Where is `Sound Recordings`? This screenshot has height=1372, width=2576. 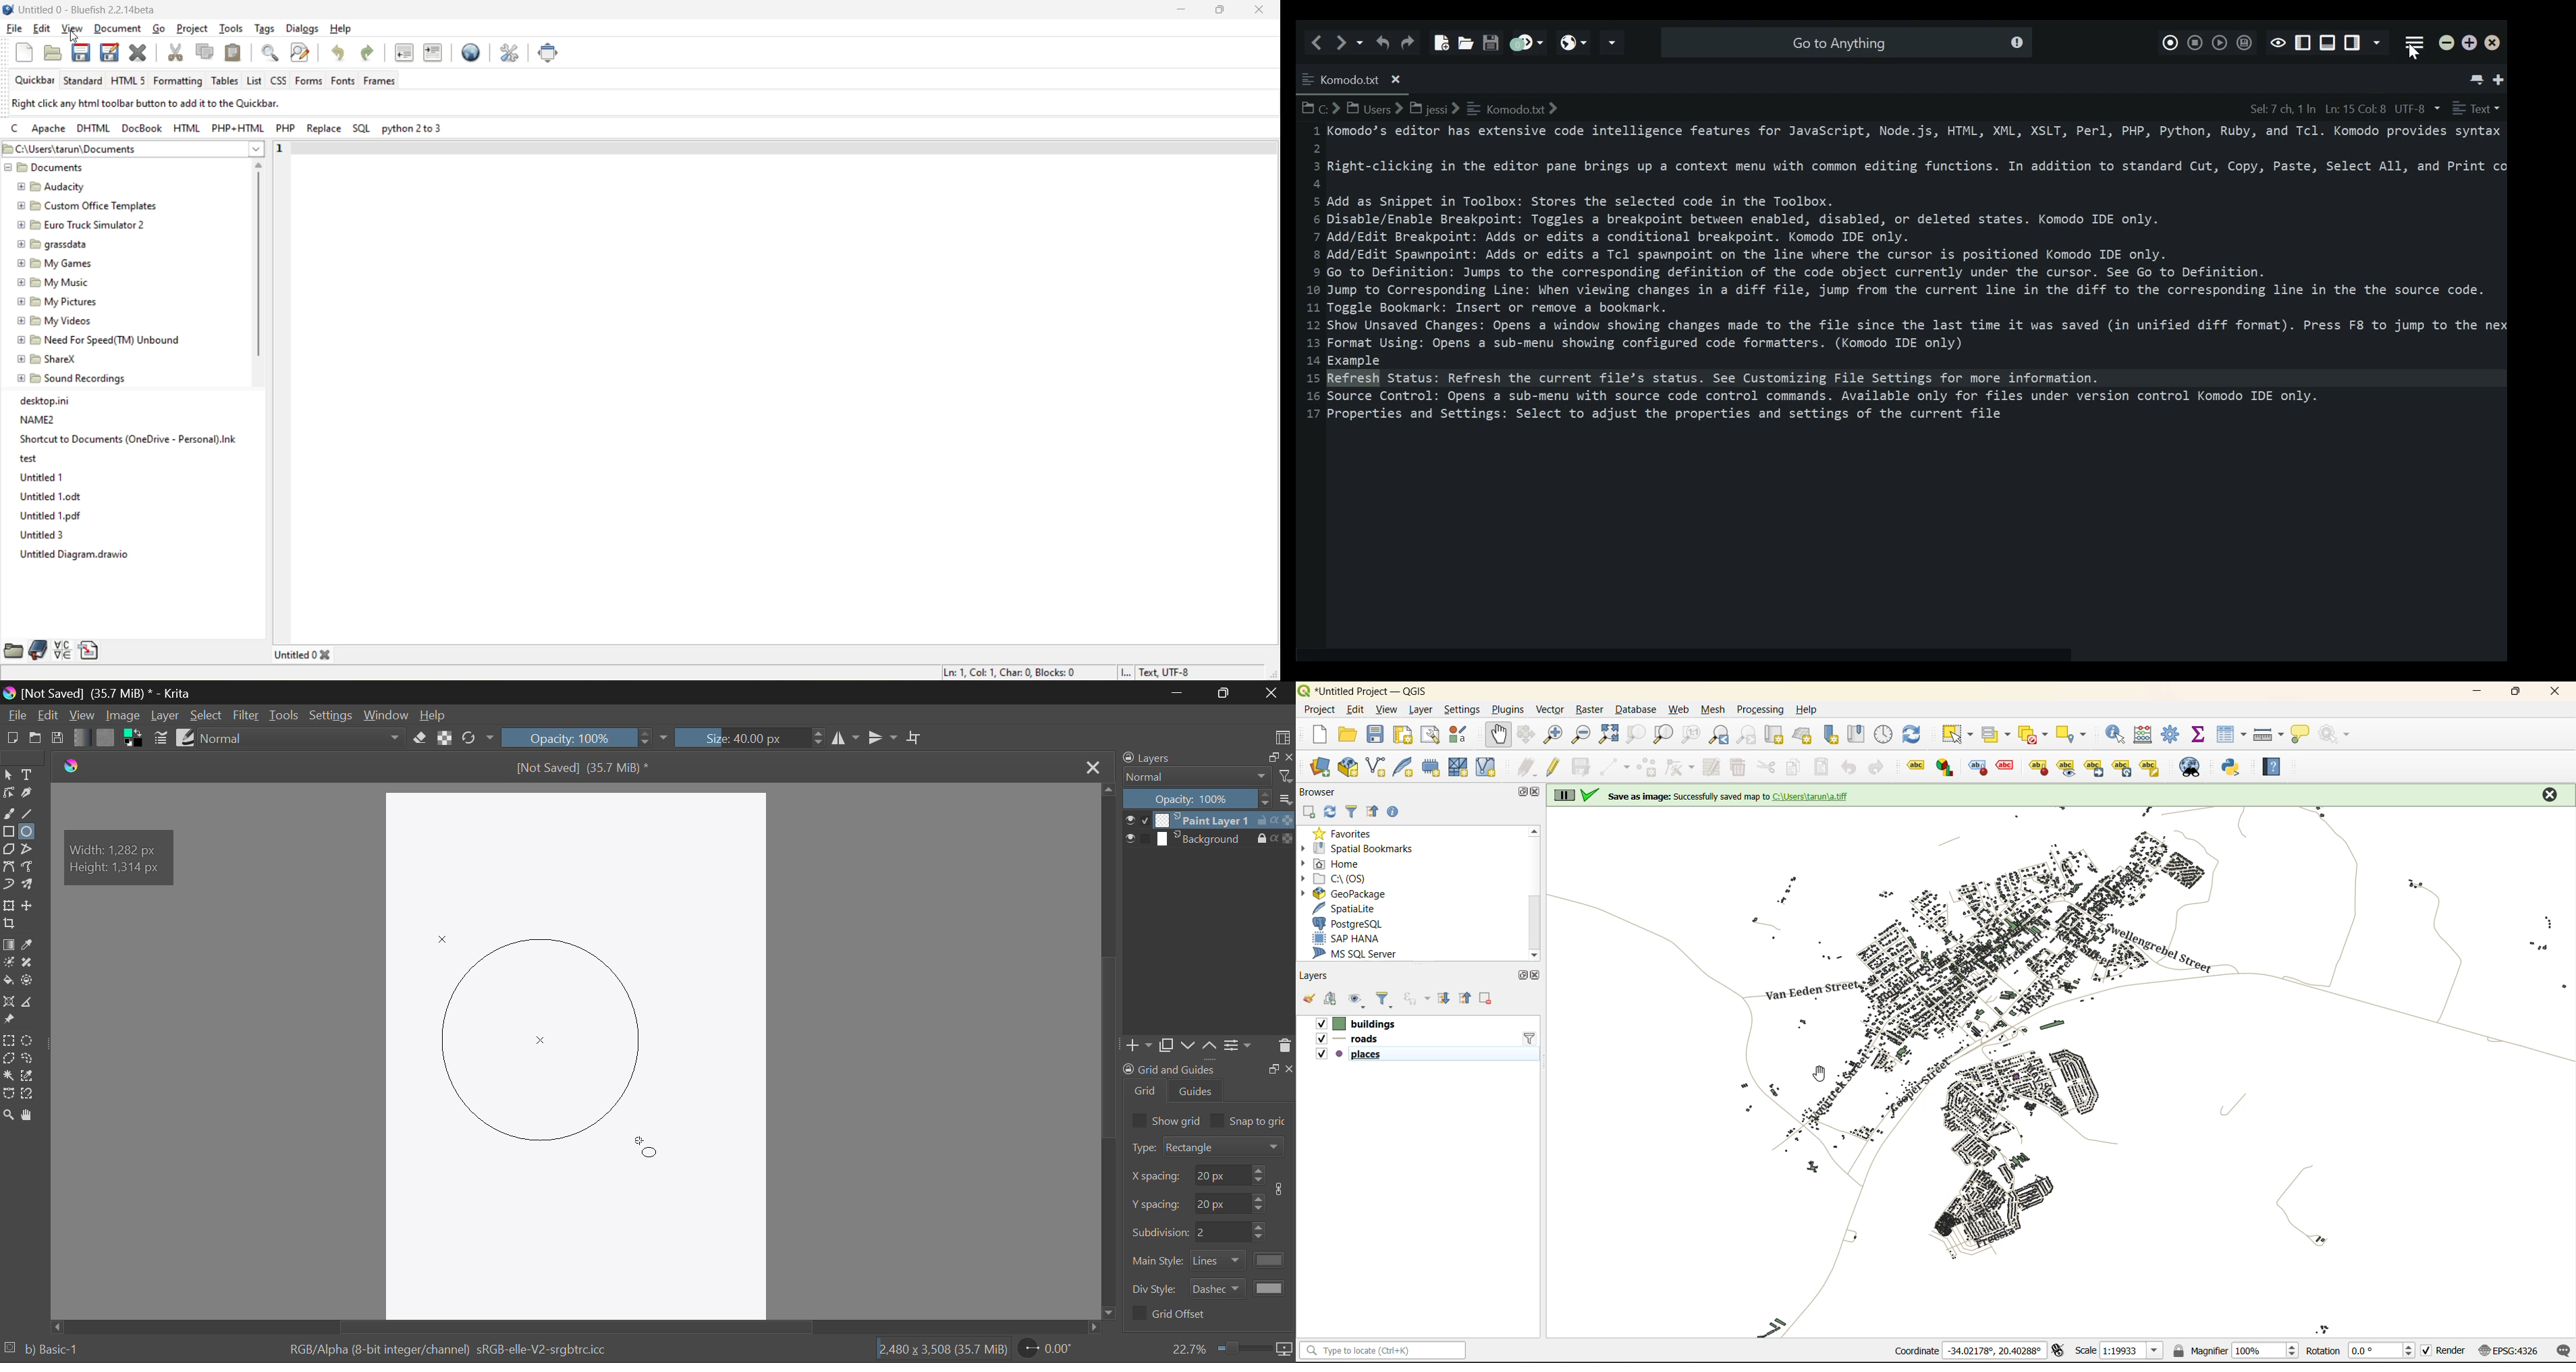 Sound Recordings is located at coordinates (77, 379).